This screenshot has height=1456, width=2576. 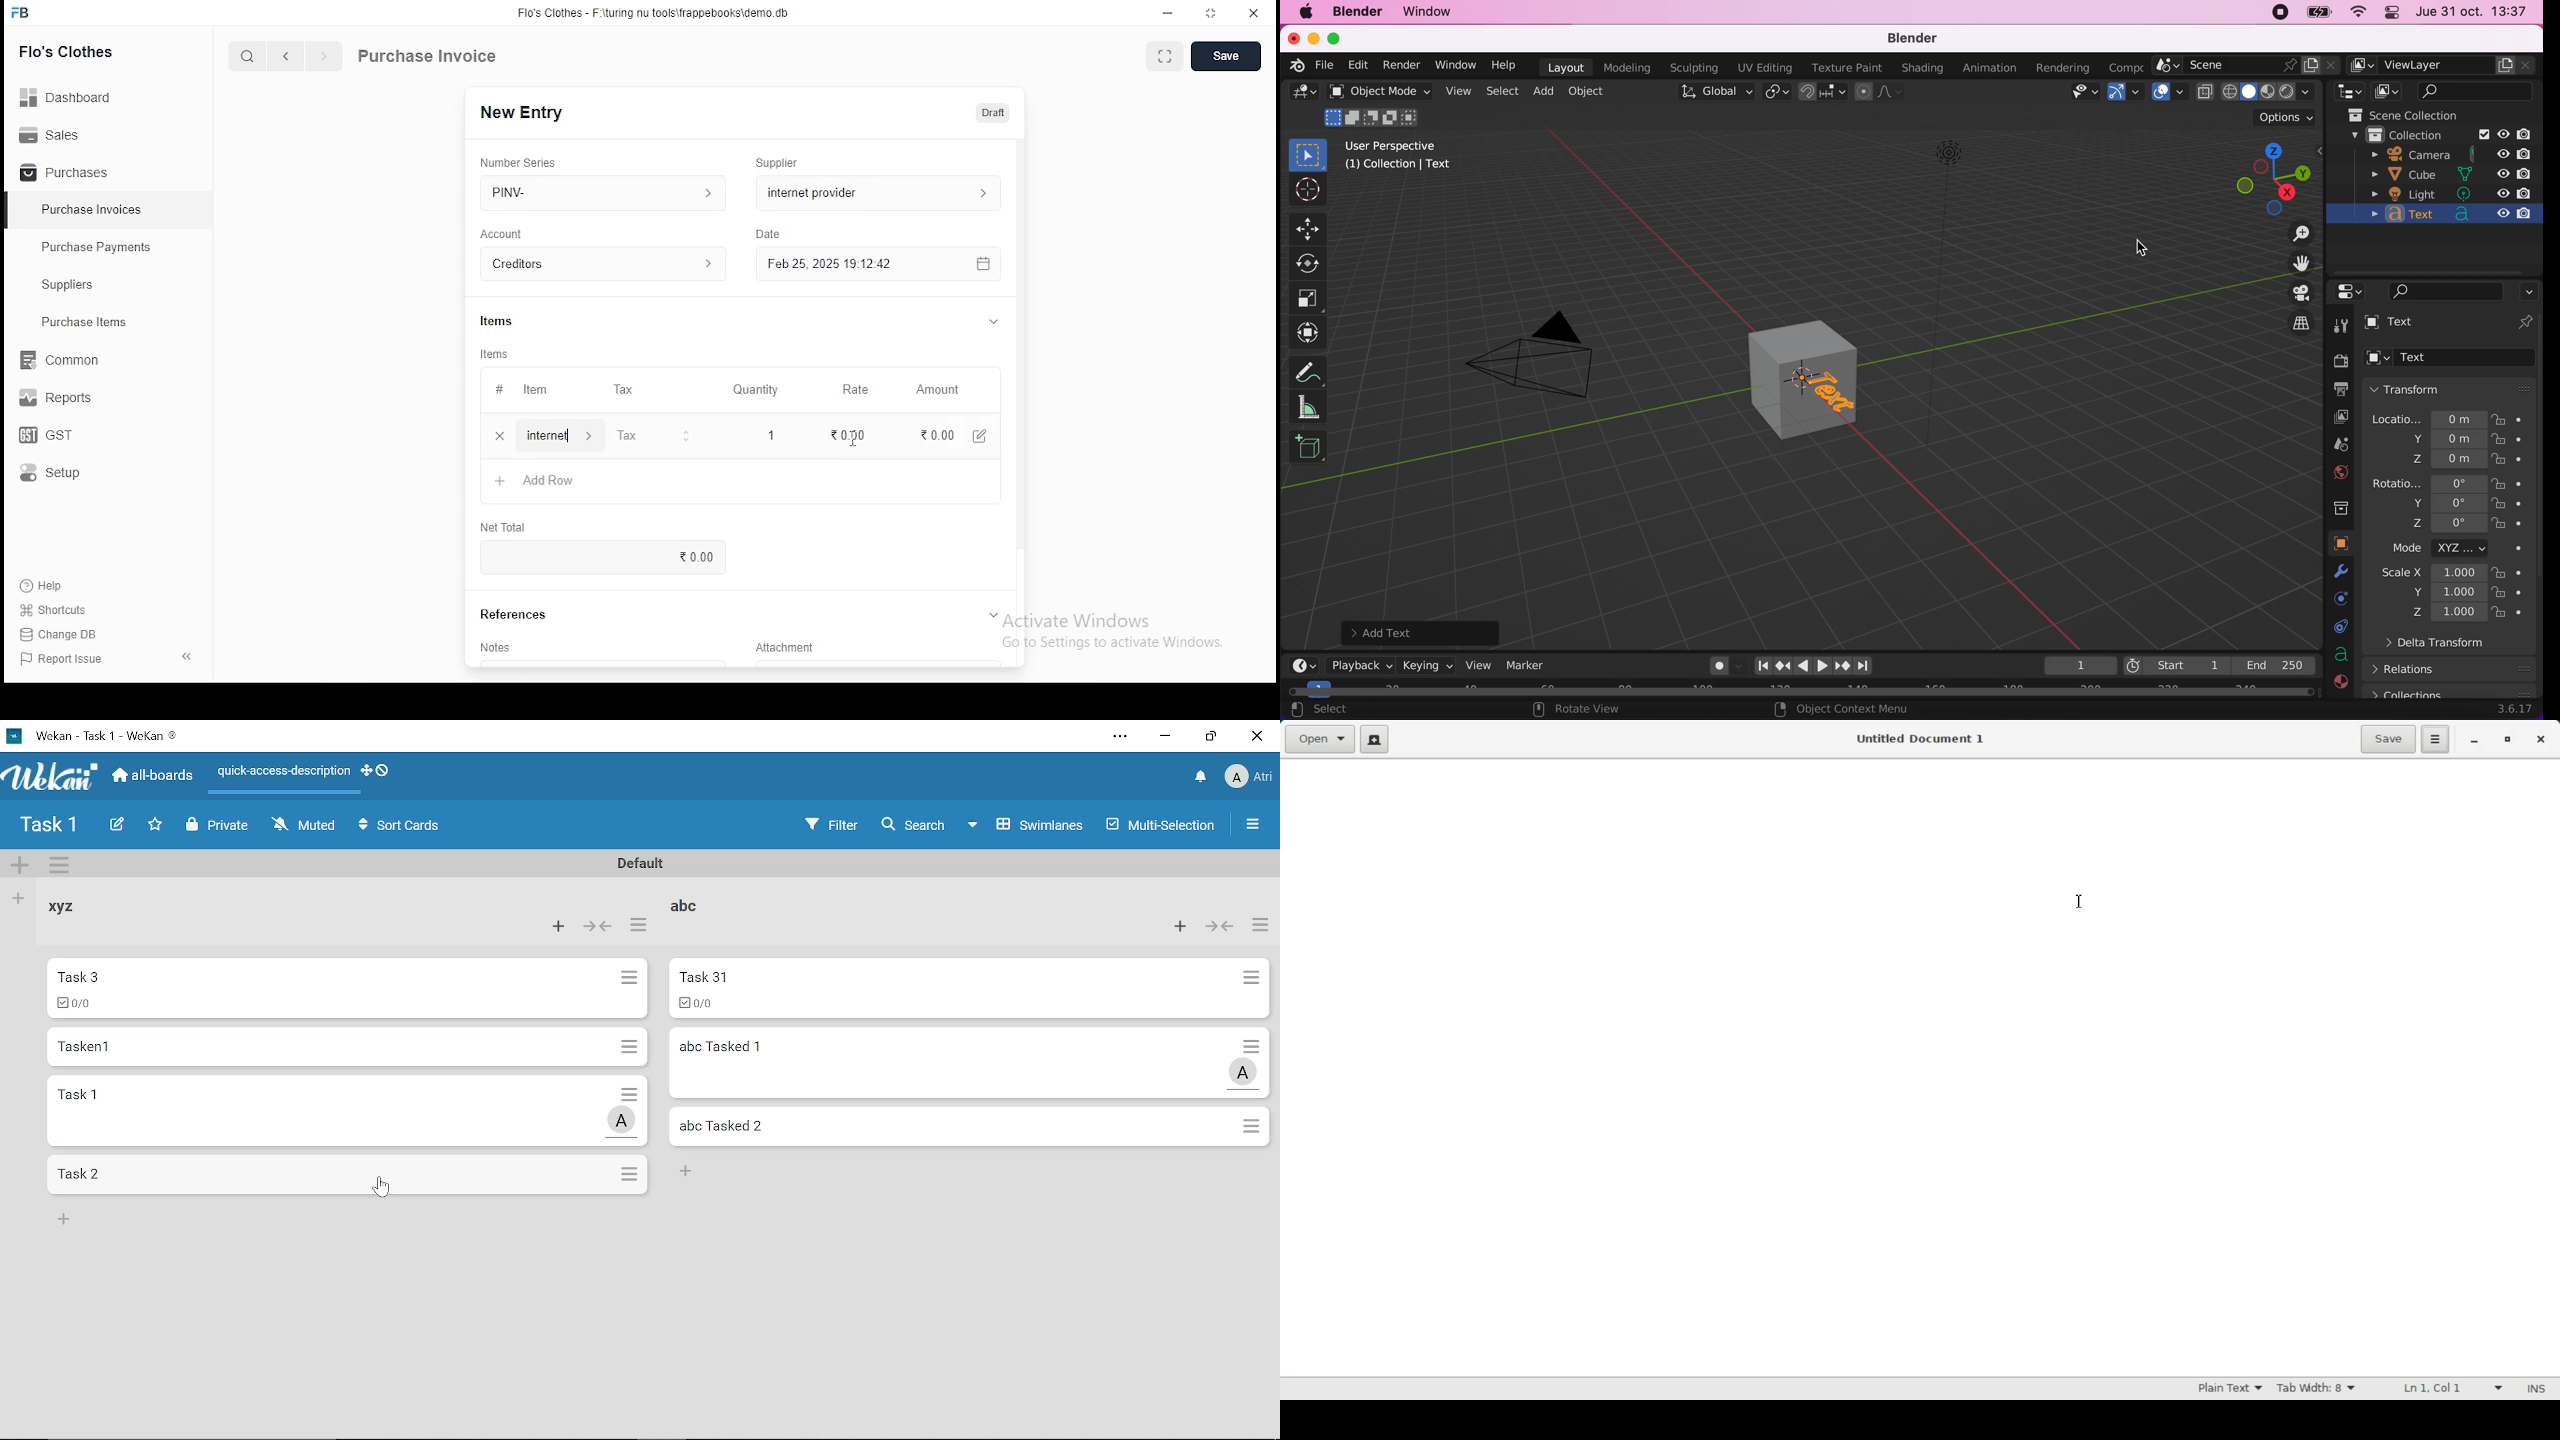 What do you see at coordinates (778, 163) in the screenshot?
I see `Supplier` at bounding box center [778, 163].